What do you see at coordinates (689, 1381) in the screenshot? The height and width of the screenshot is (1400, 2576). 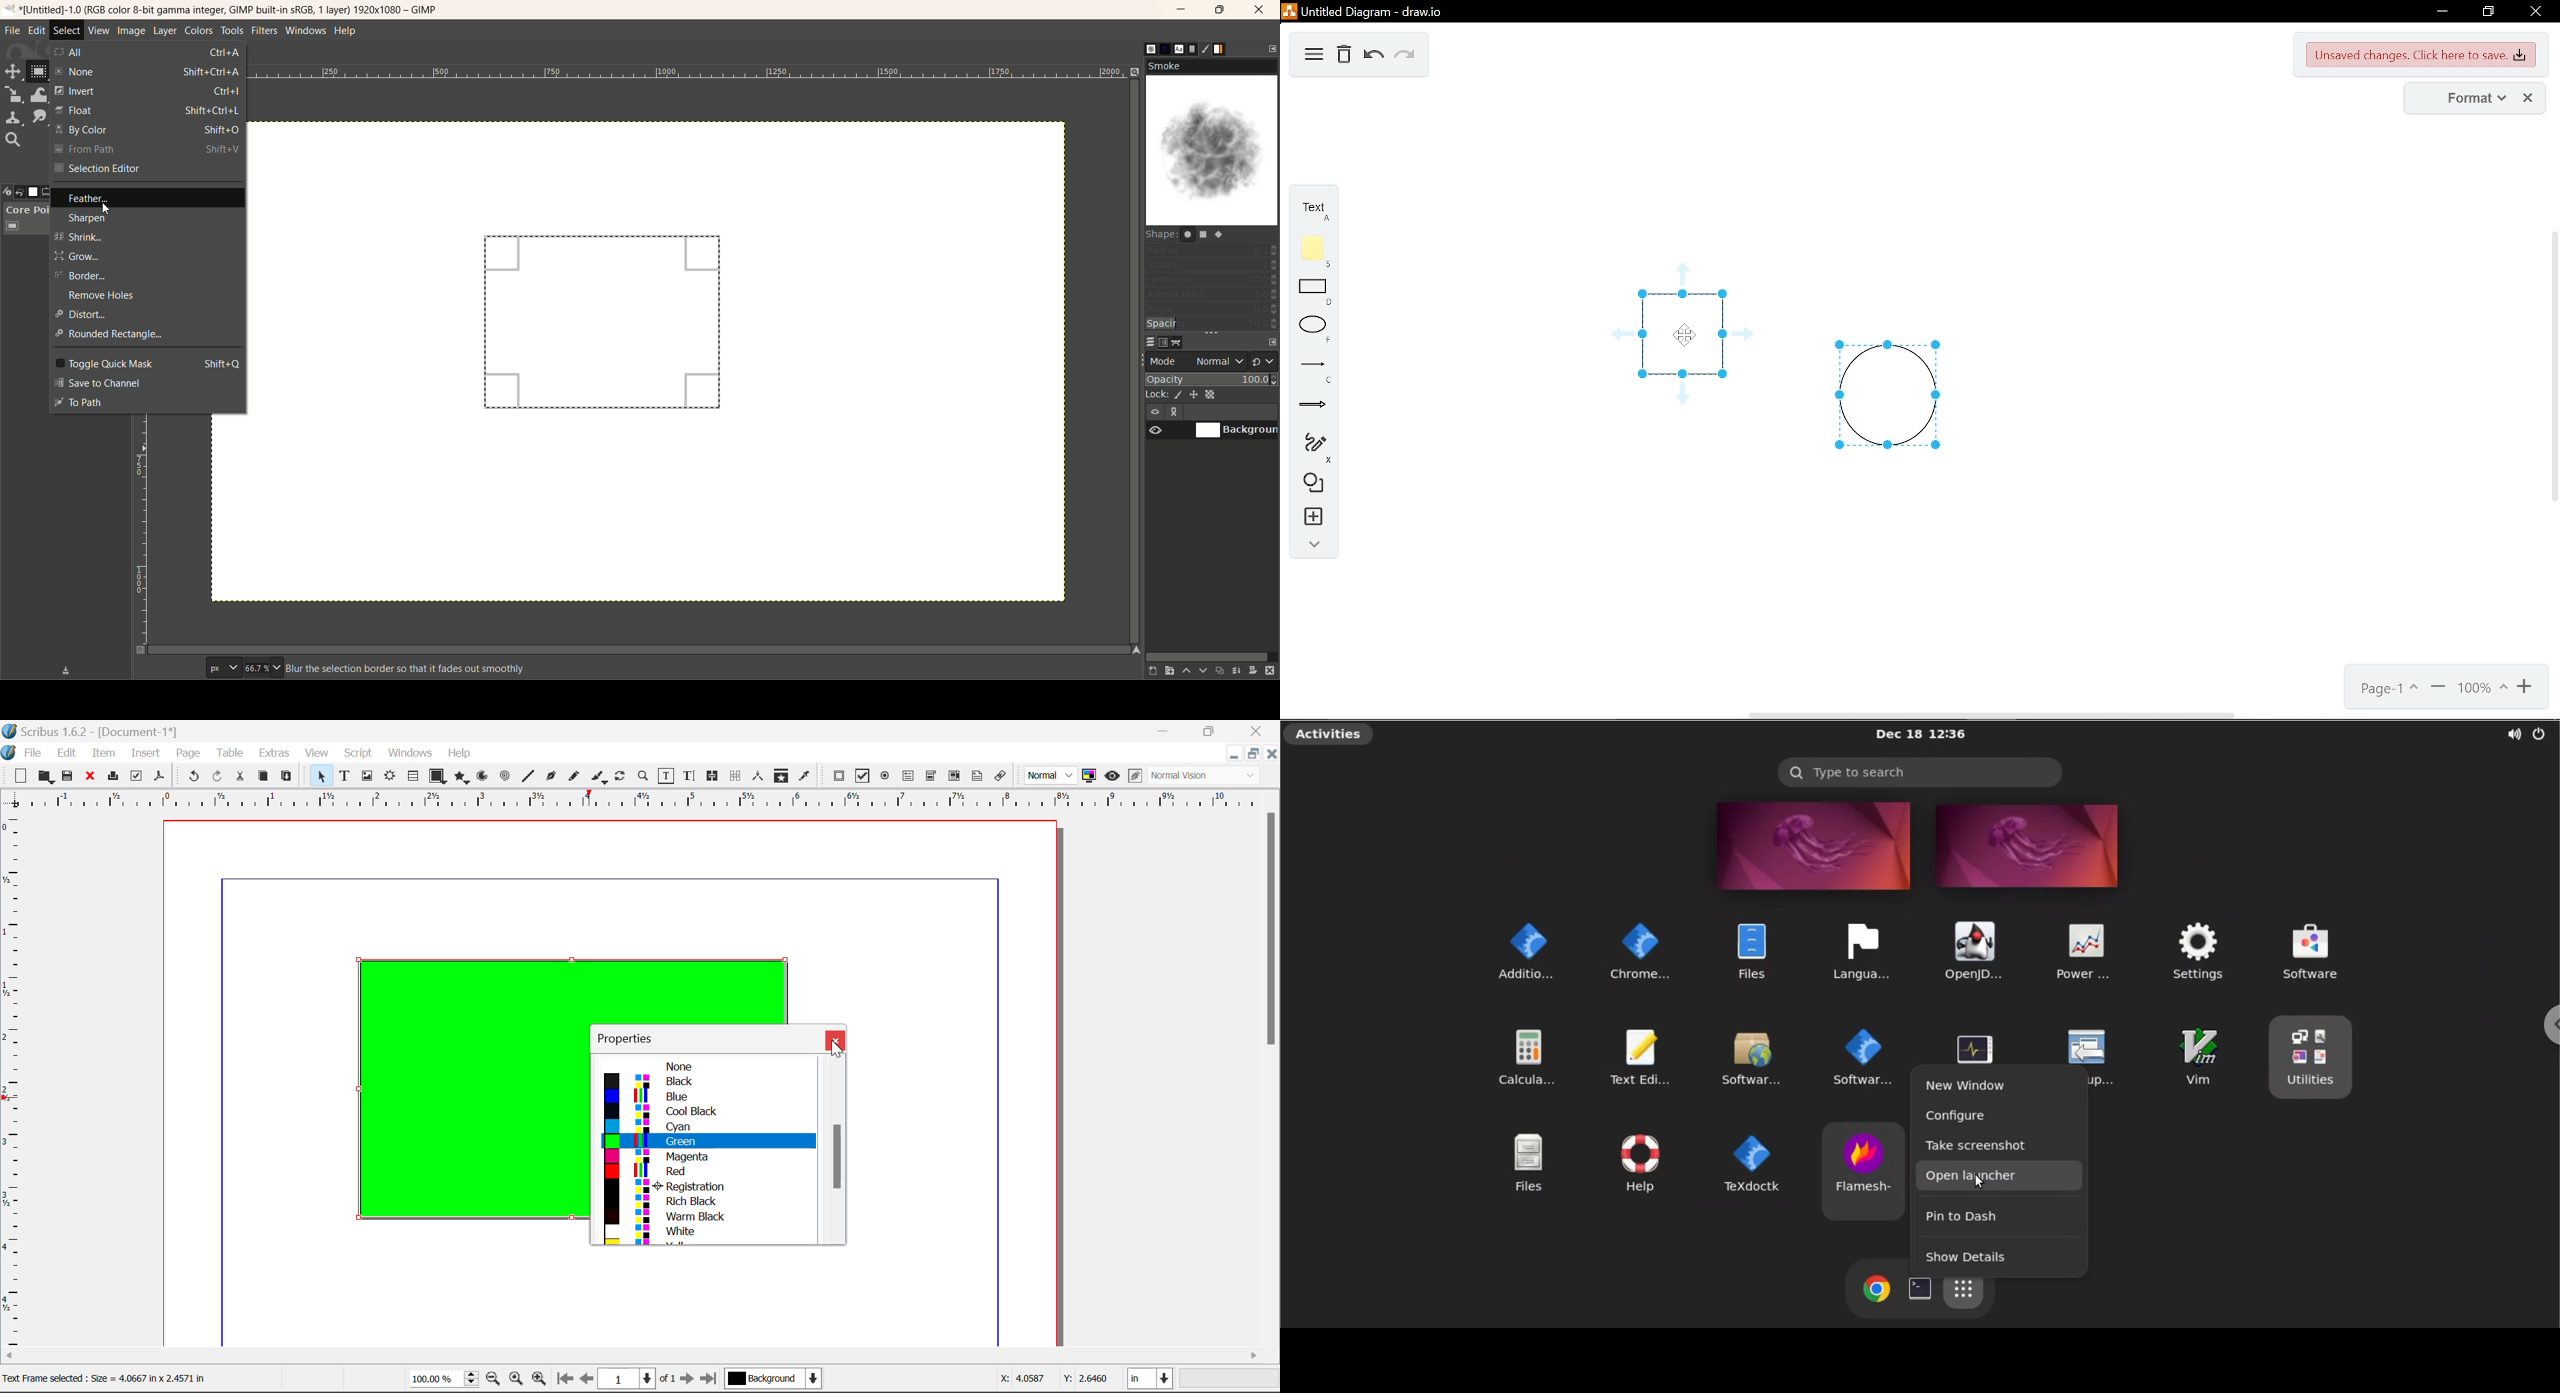 I see `Next Page` at bounding box center [689, 1381].